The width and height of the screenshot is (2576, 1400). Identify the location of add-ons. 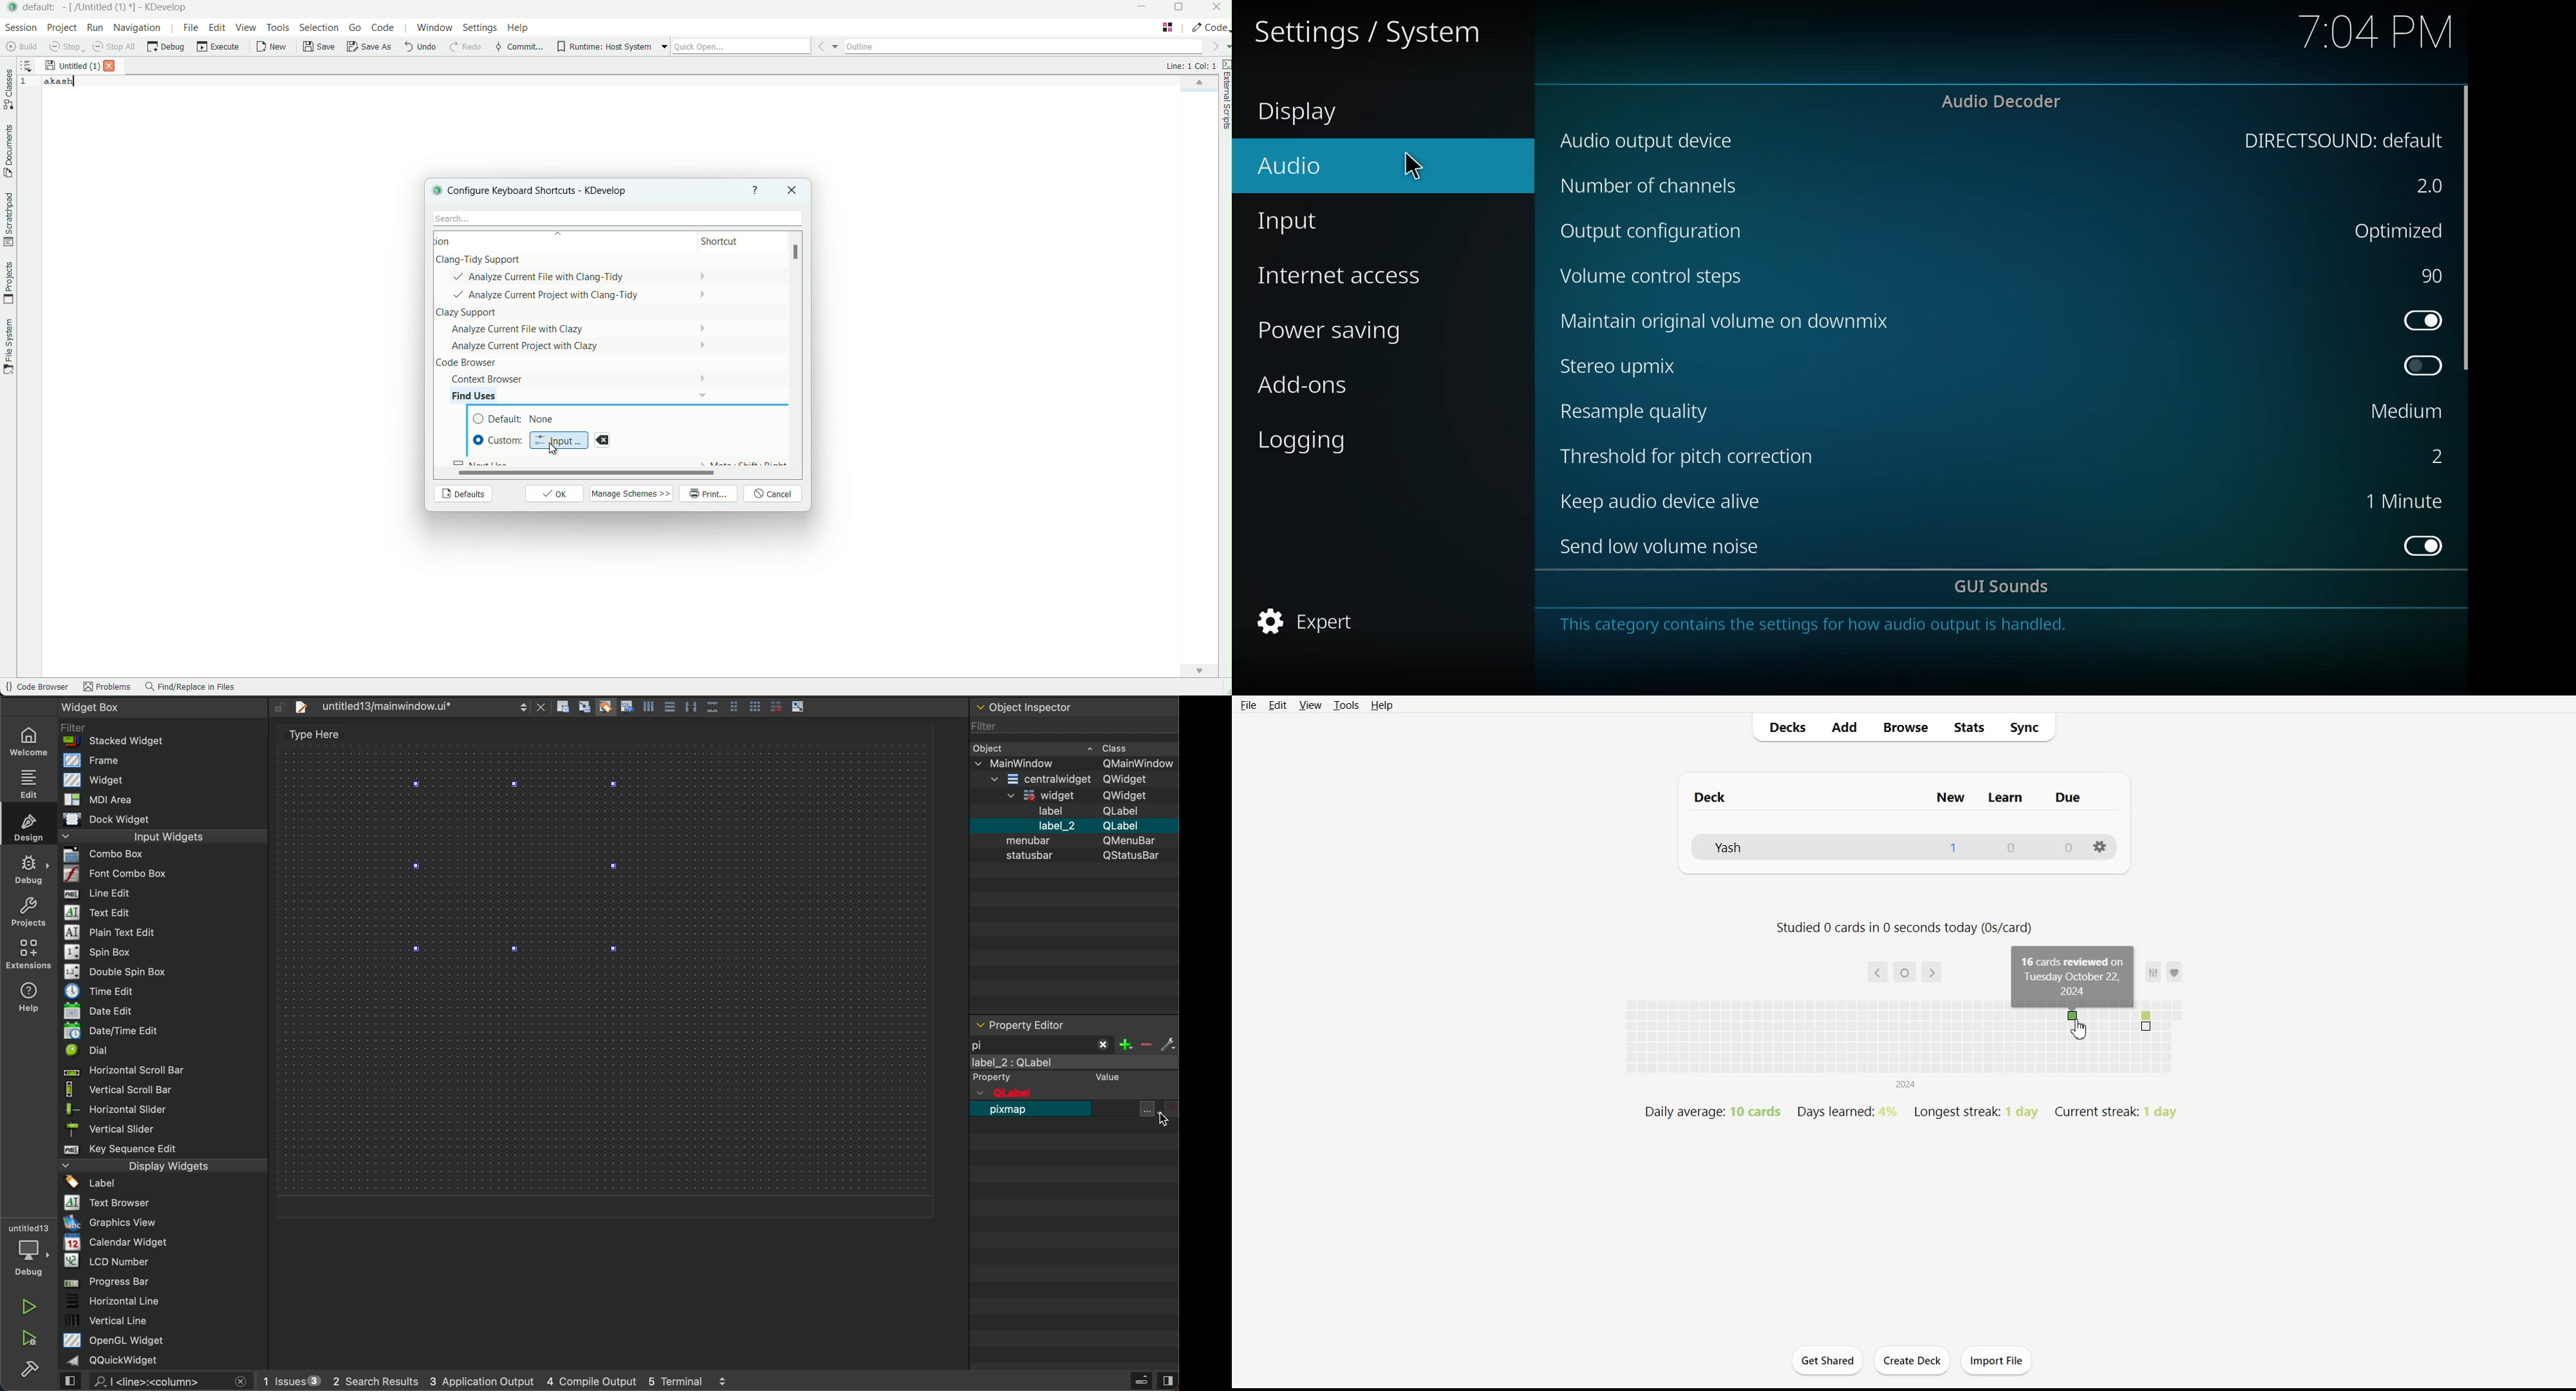
(1303, 388).